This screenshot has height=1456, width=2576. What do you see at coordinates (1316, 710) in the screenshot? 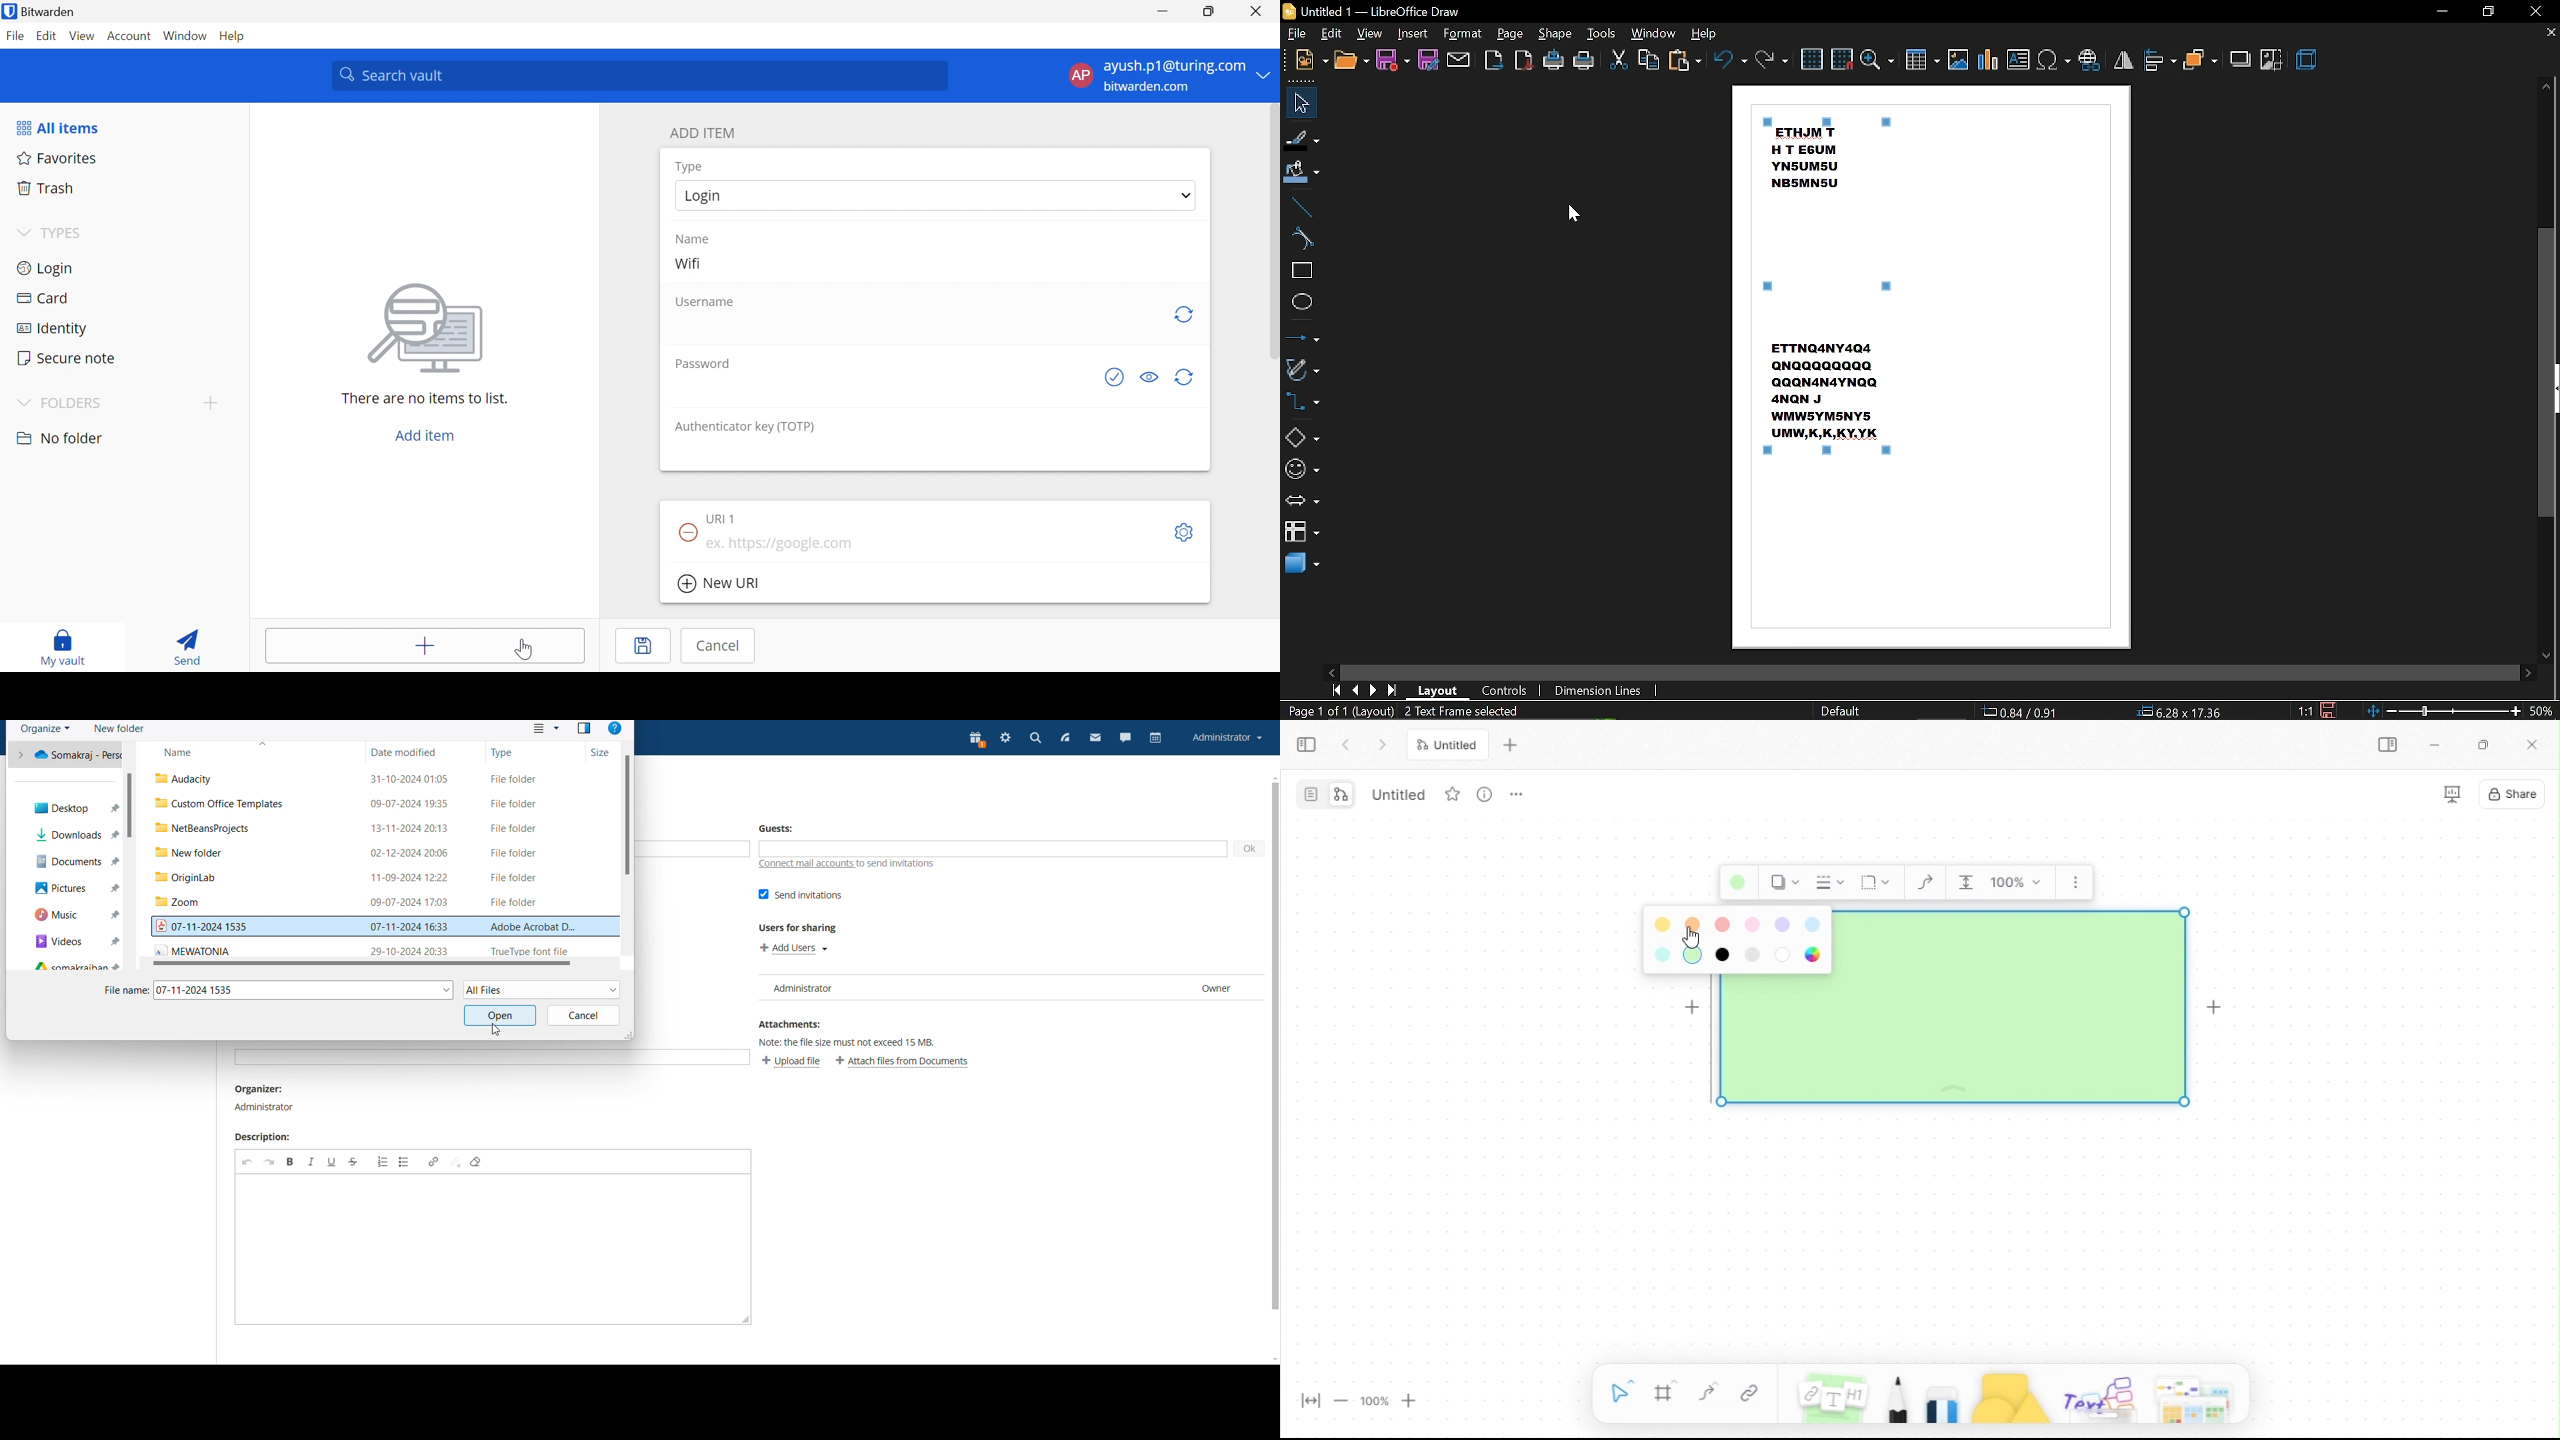
I see `page 1 of 1` at bounding box center [1316, 710].